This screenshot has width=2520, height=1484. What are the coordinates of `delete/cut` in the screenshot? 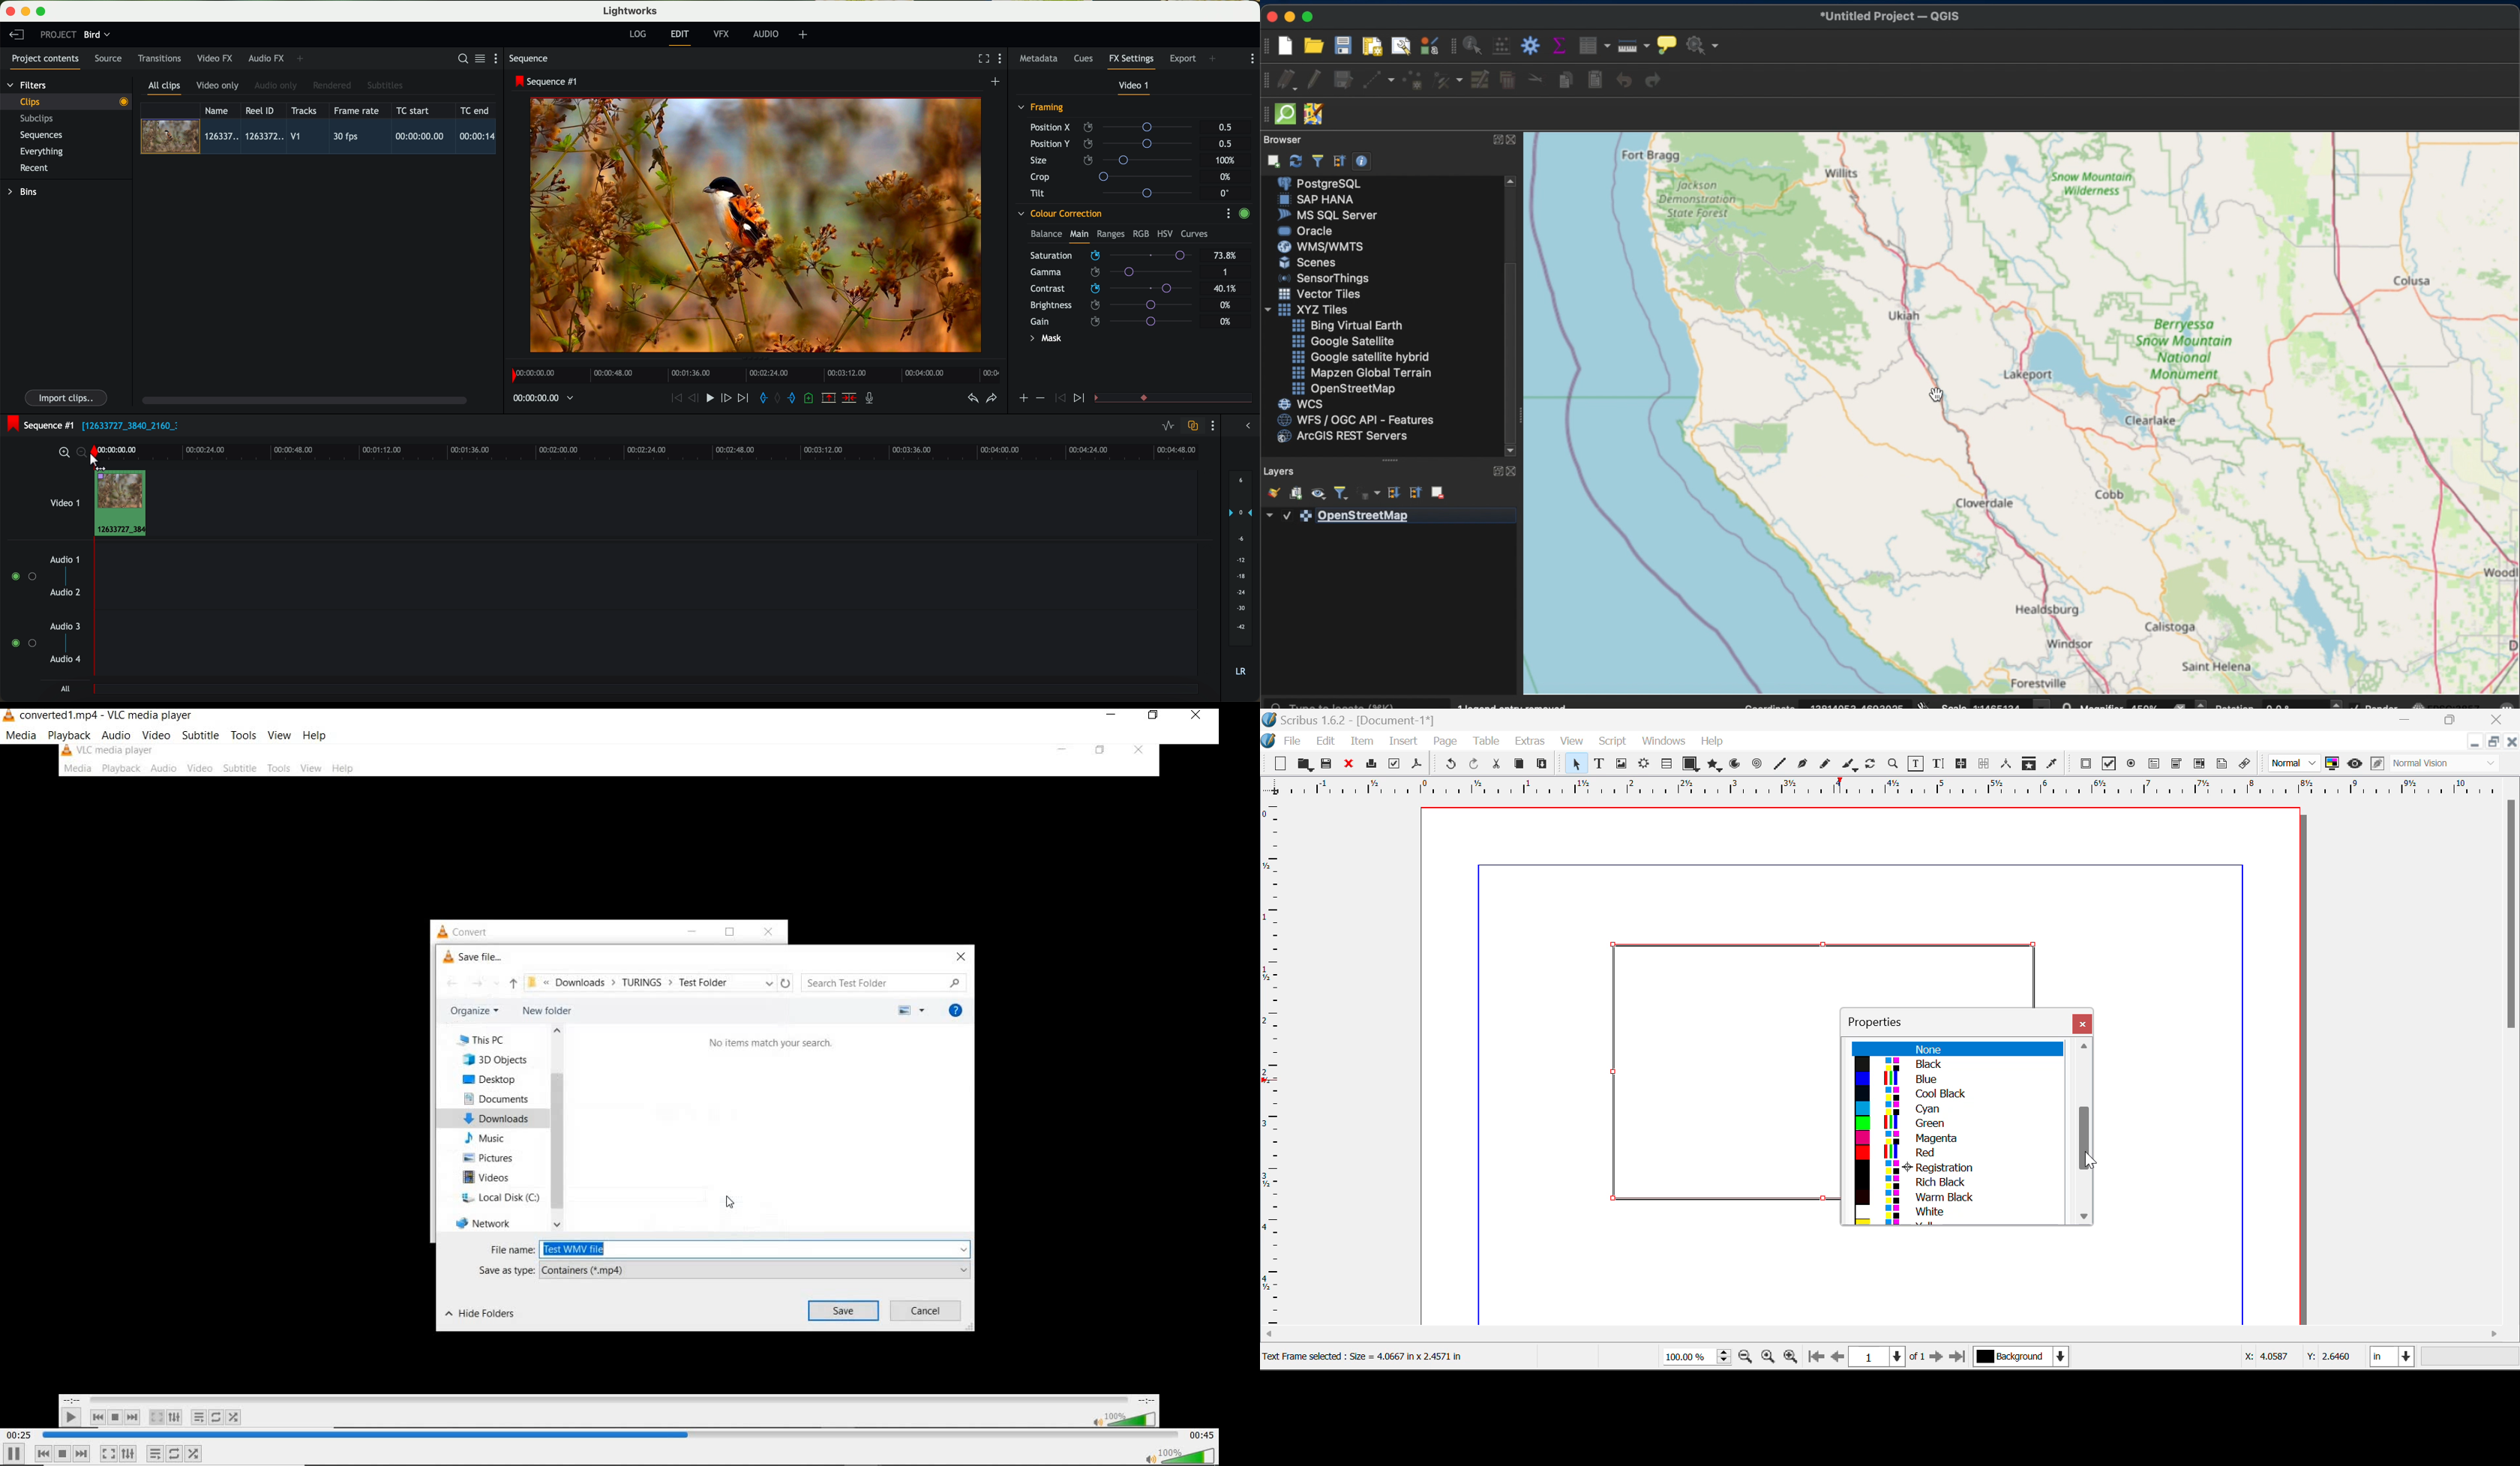 It's located at (849, 398).